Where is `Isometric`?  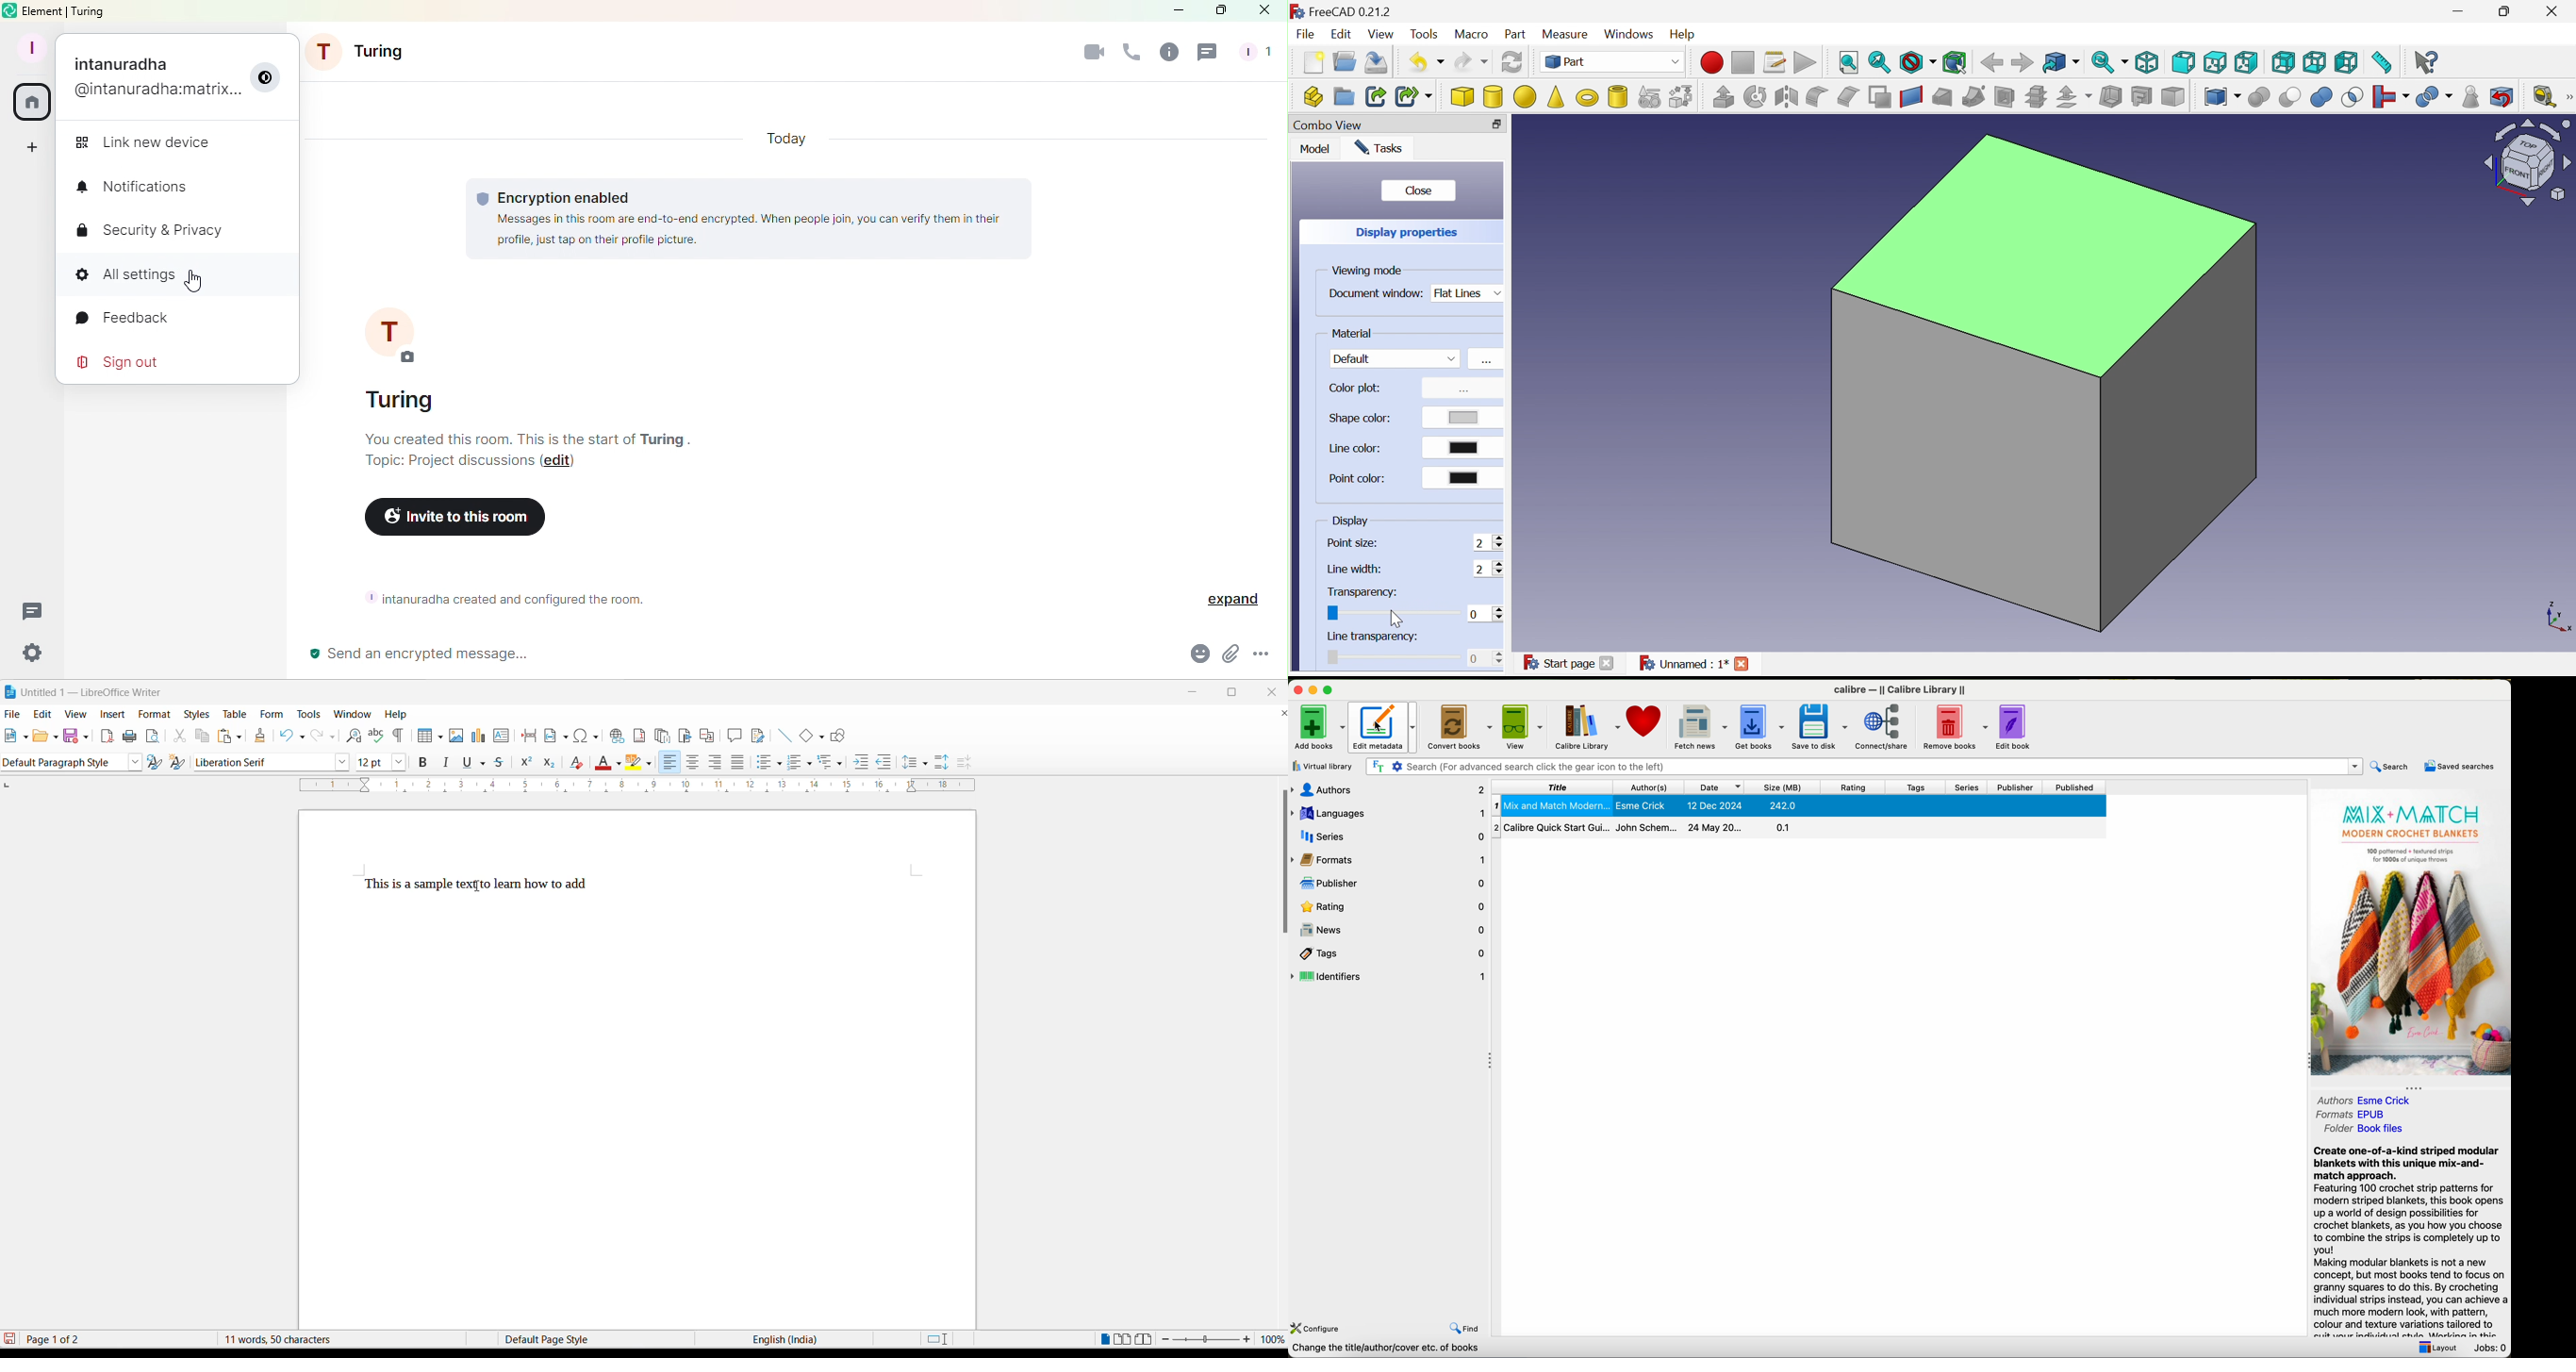 Isometric is located at coordinates (2146, 62).